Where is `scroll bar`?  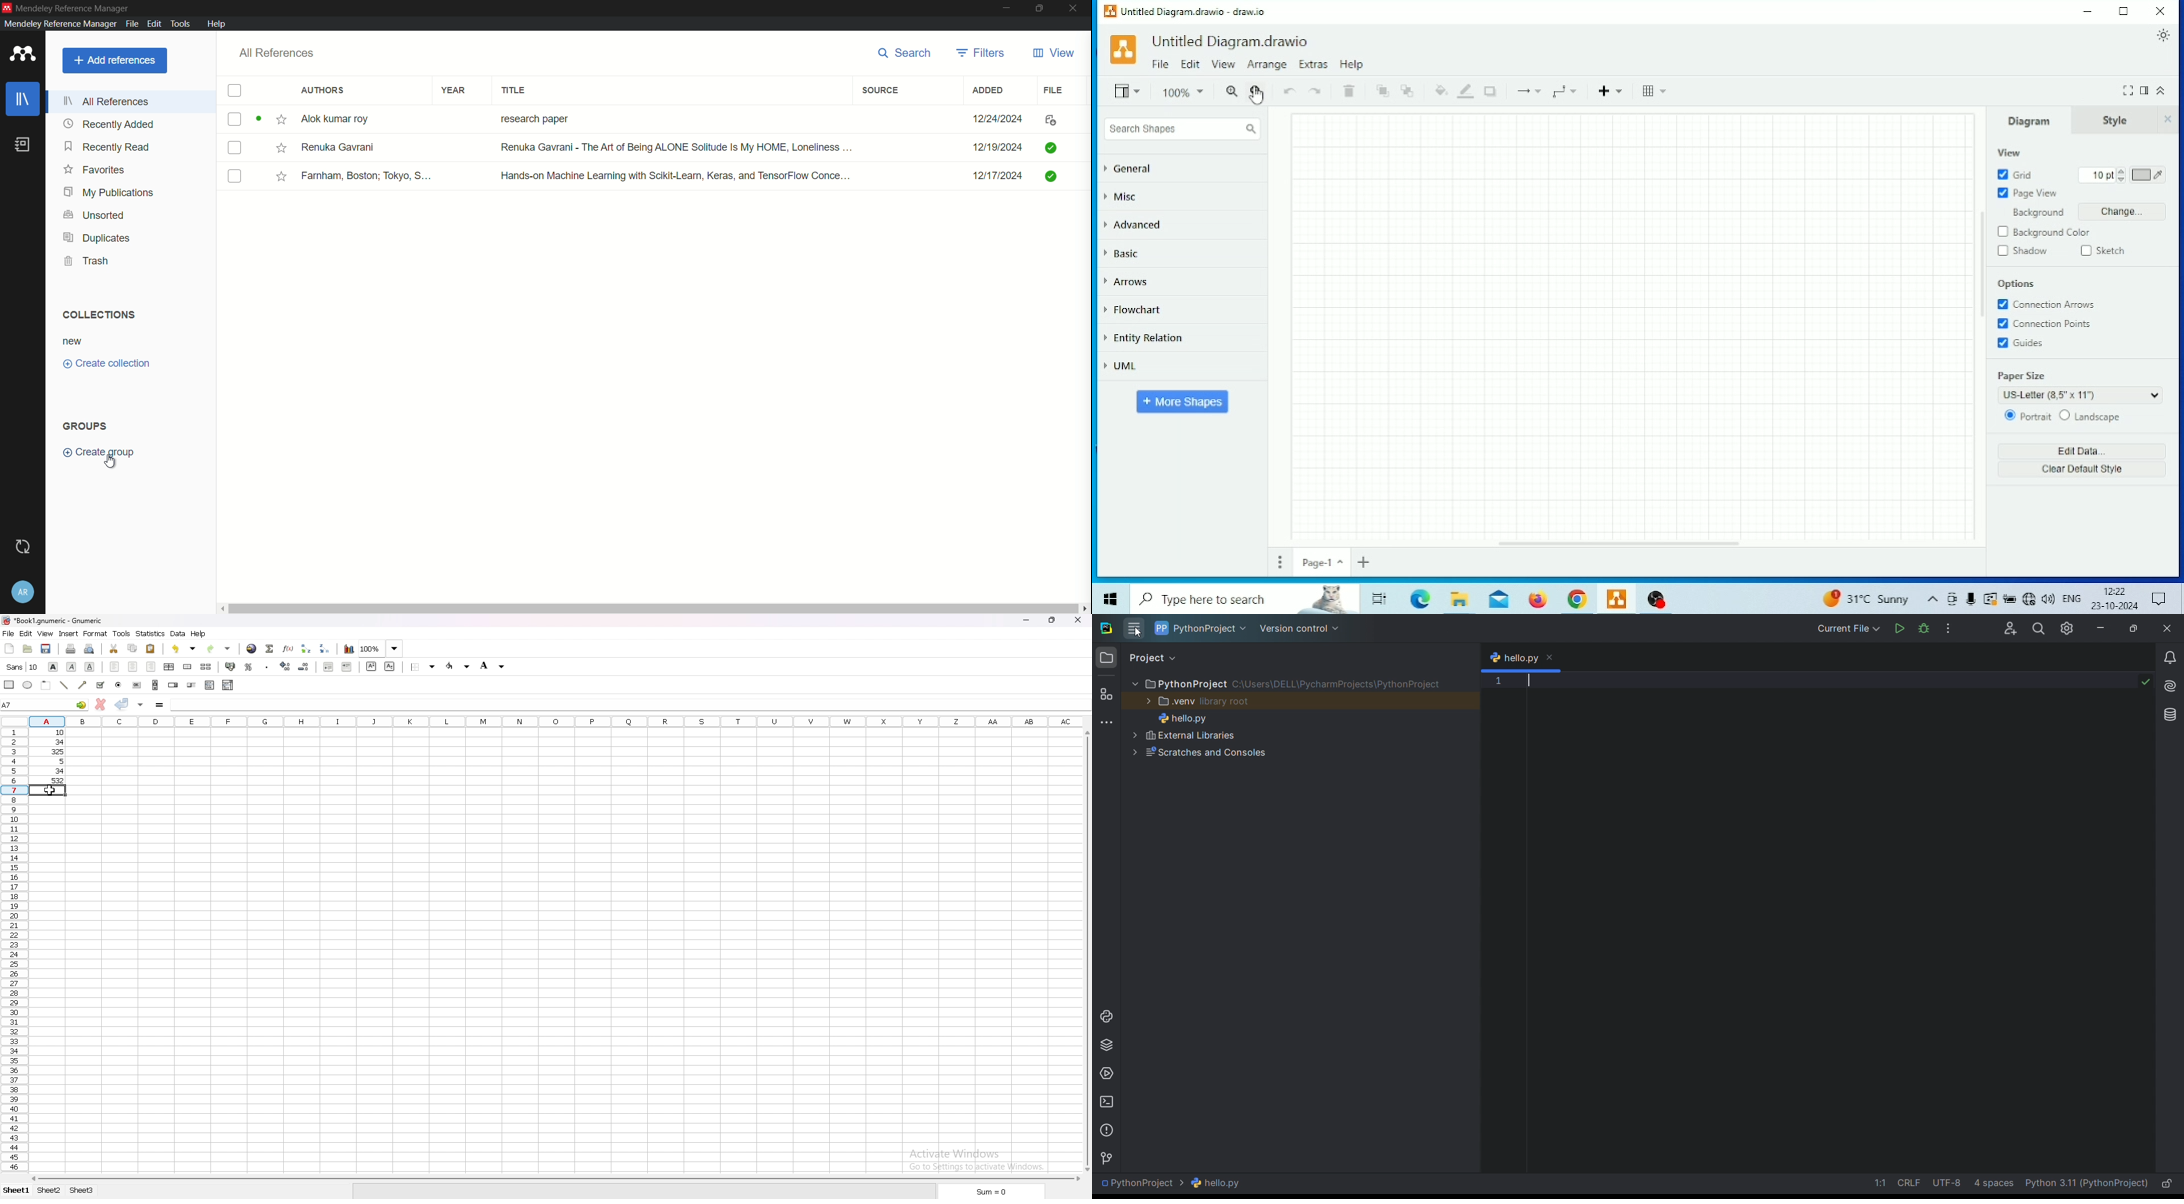 scroll bar is located at coordinates (555, 1180).